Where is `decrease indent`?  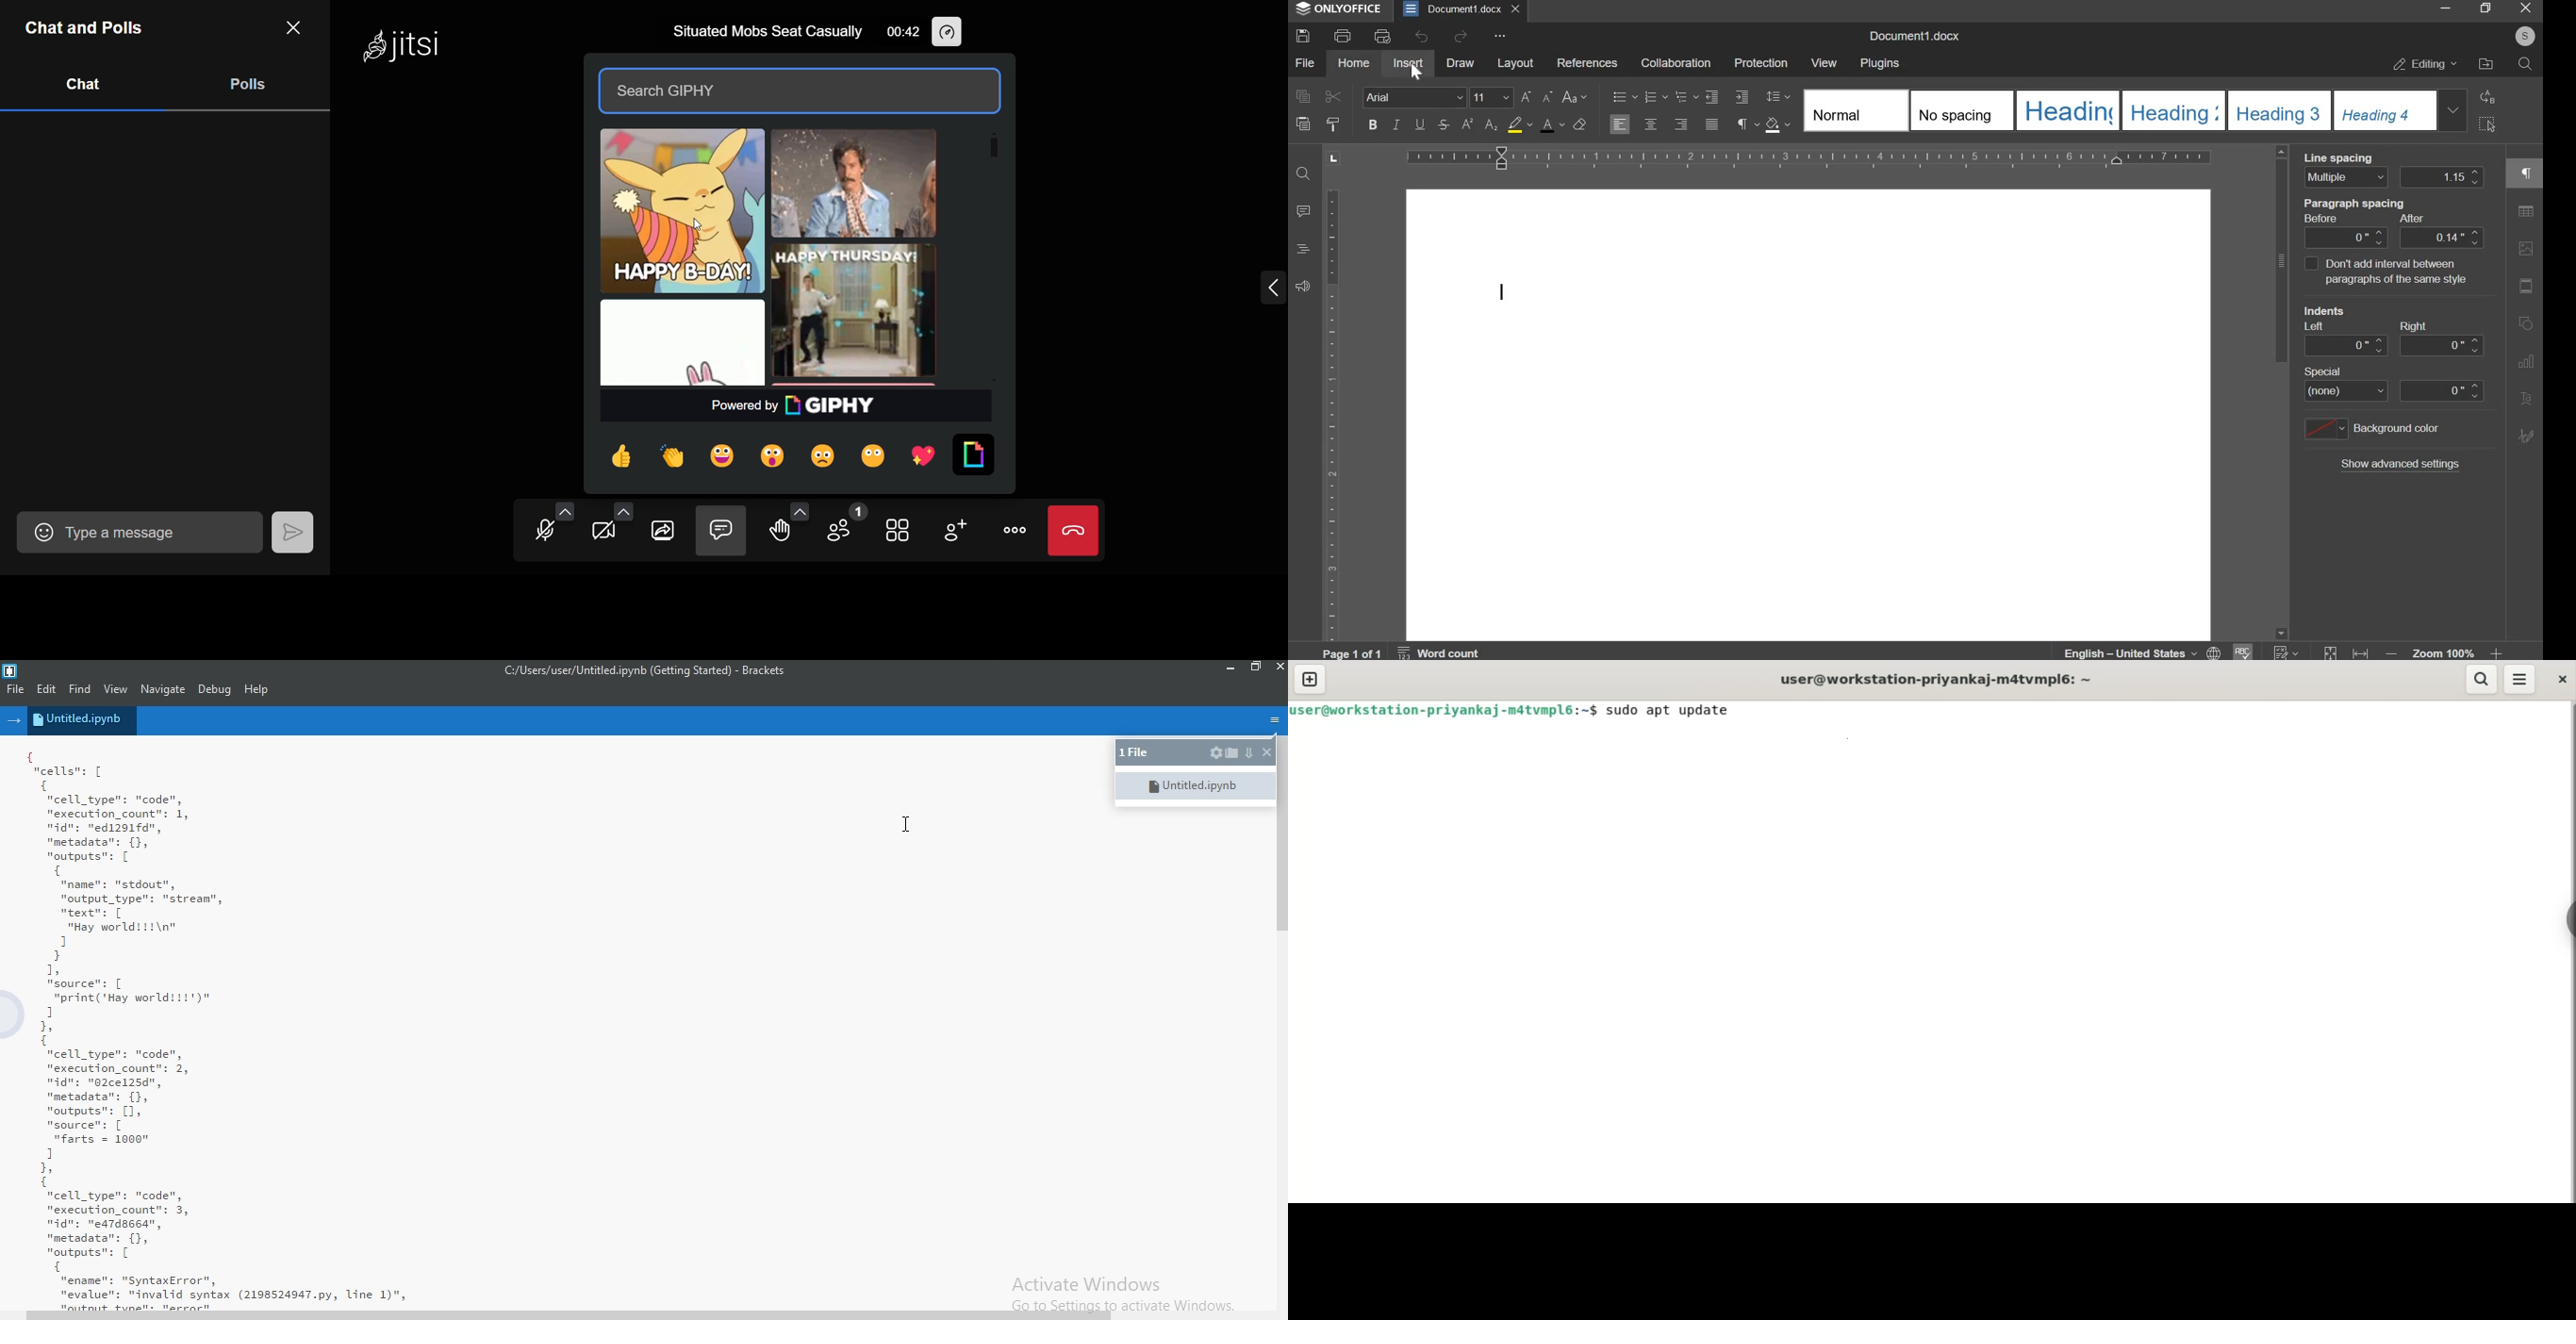
decrease indent is located at coordinates (1712, 96).